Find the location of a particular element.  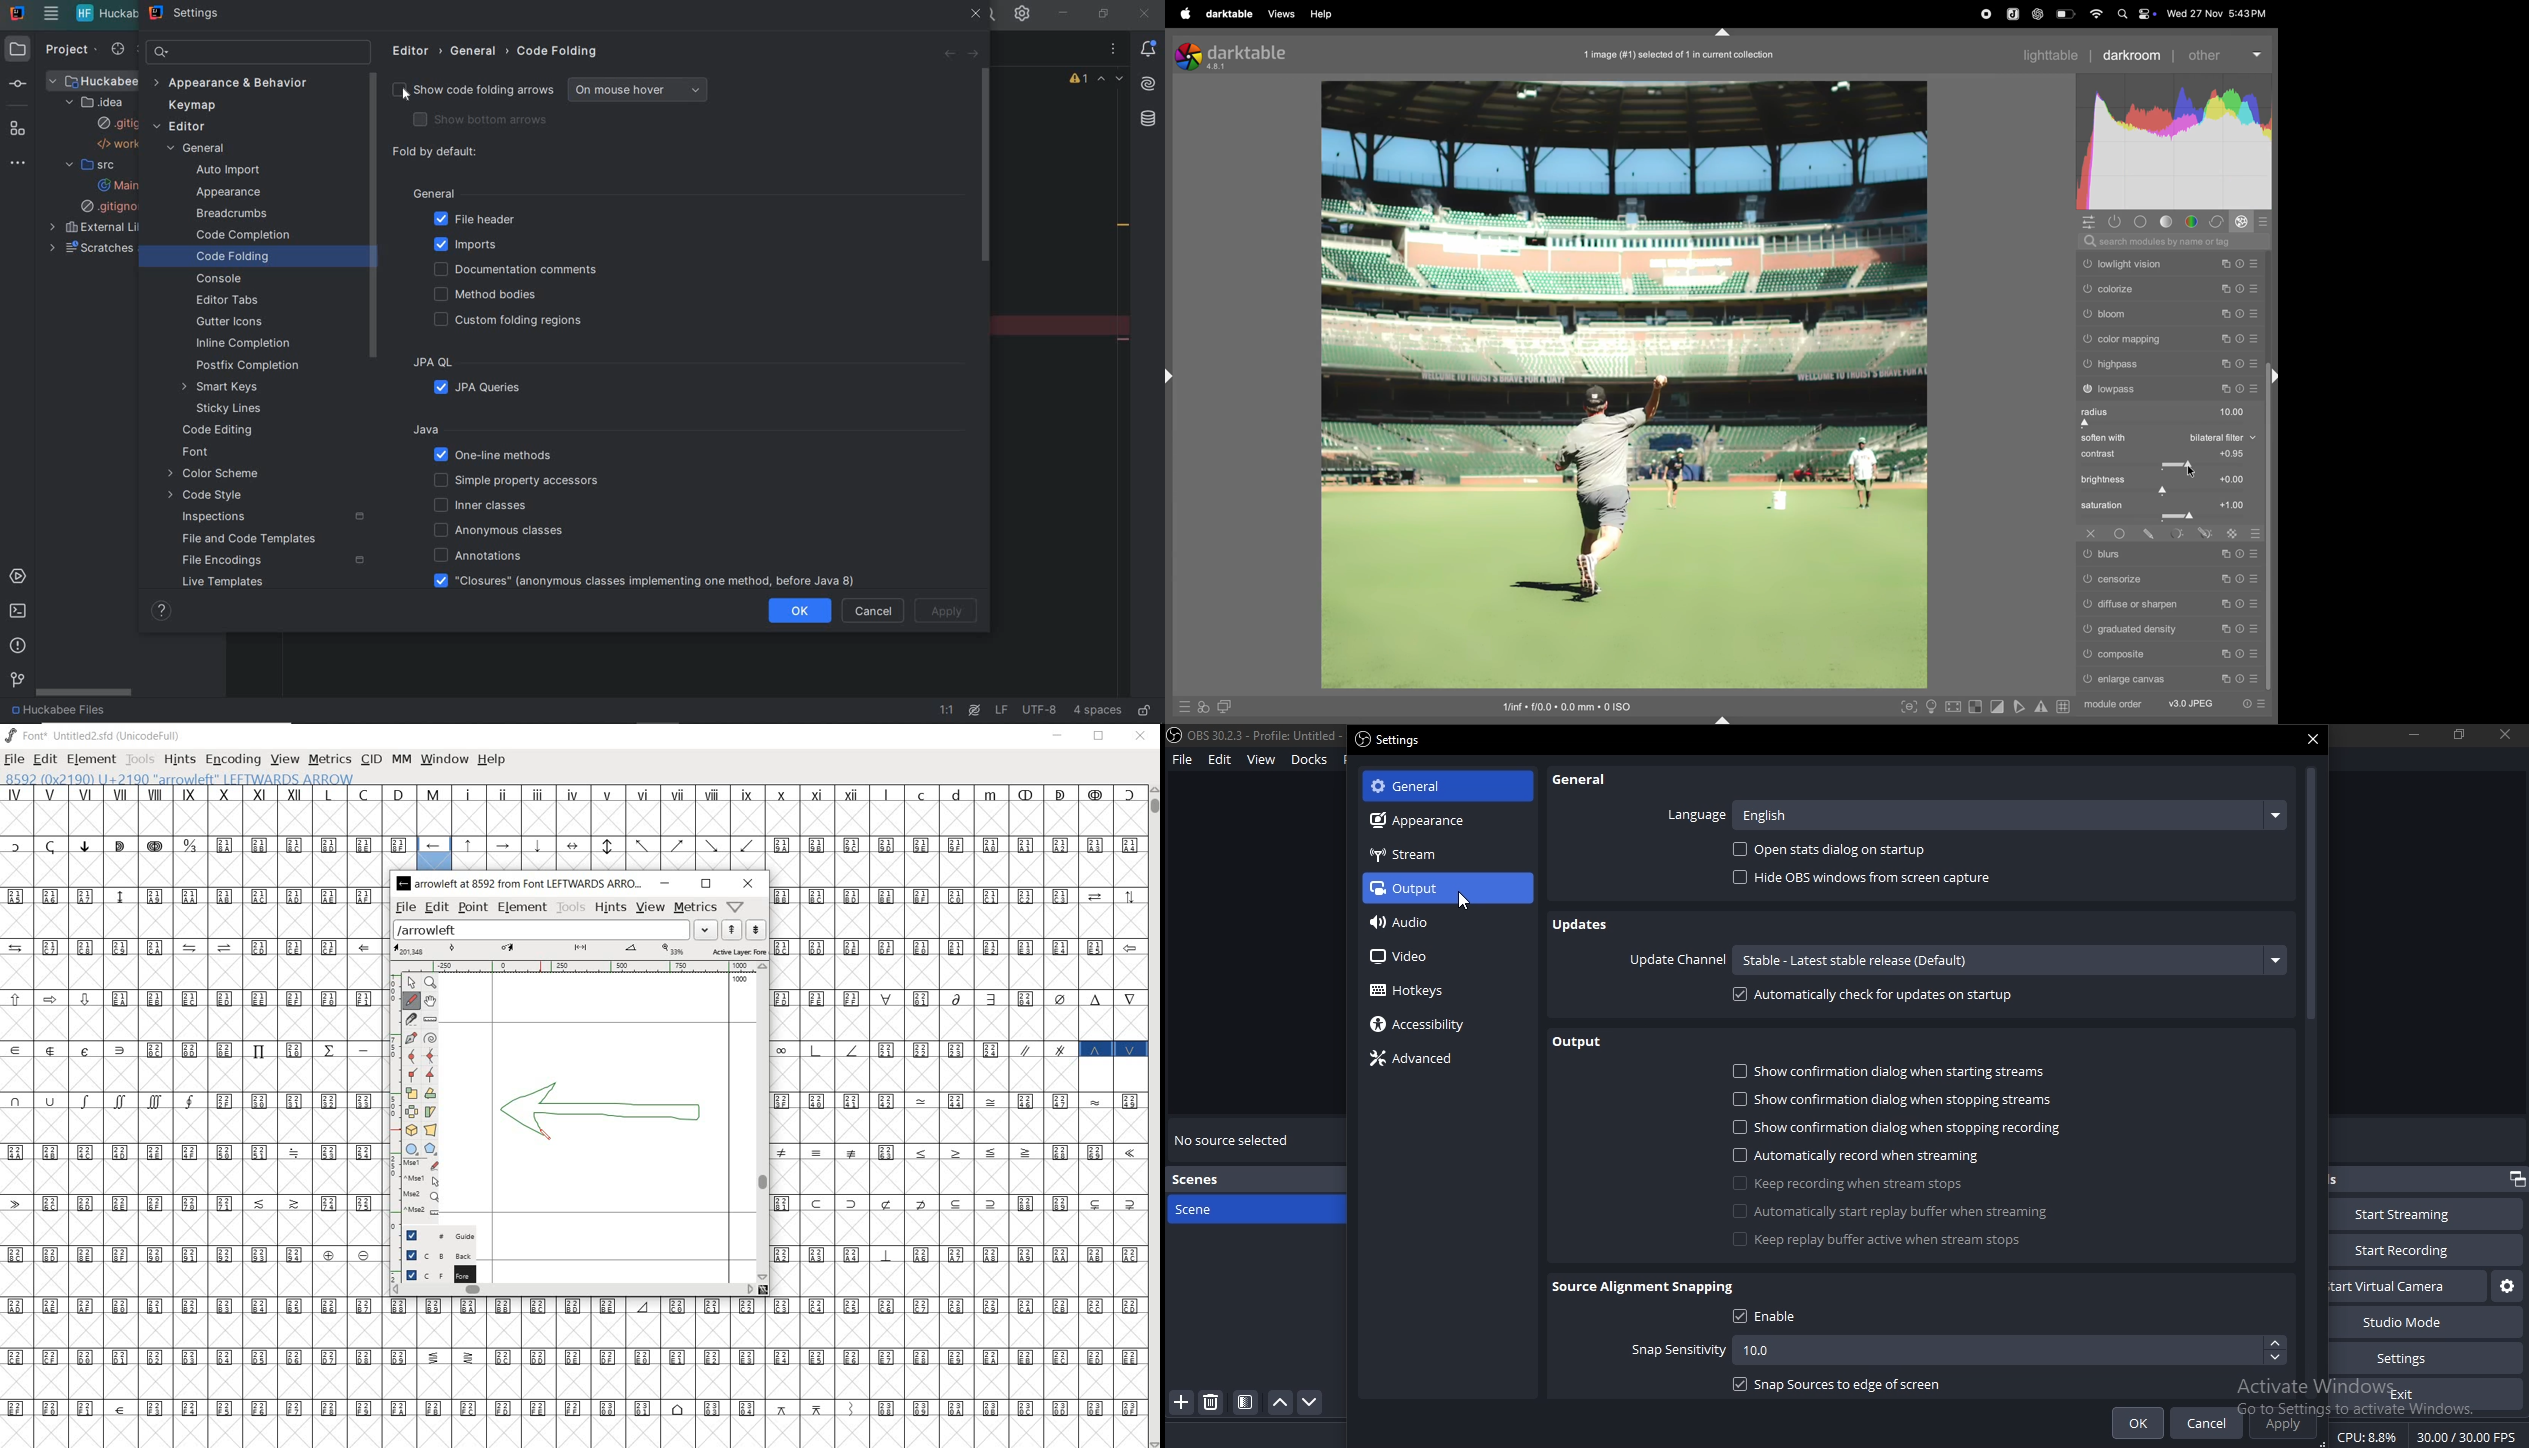

pencil tool is located at coordinates (550, 1140).